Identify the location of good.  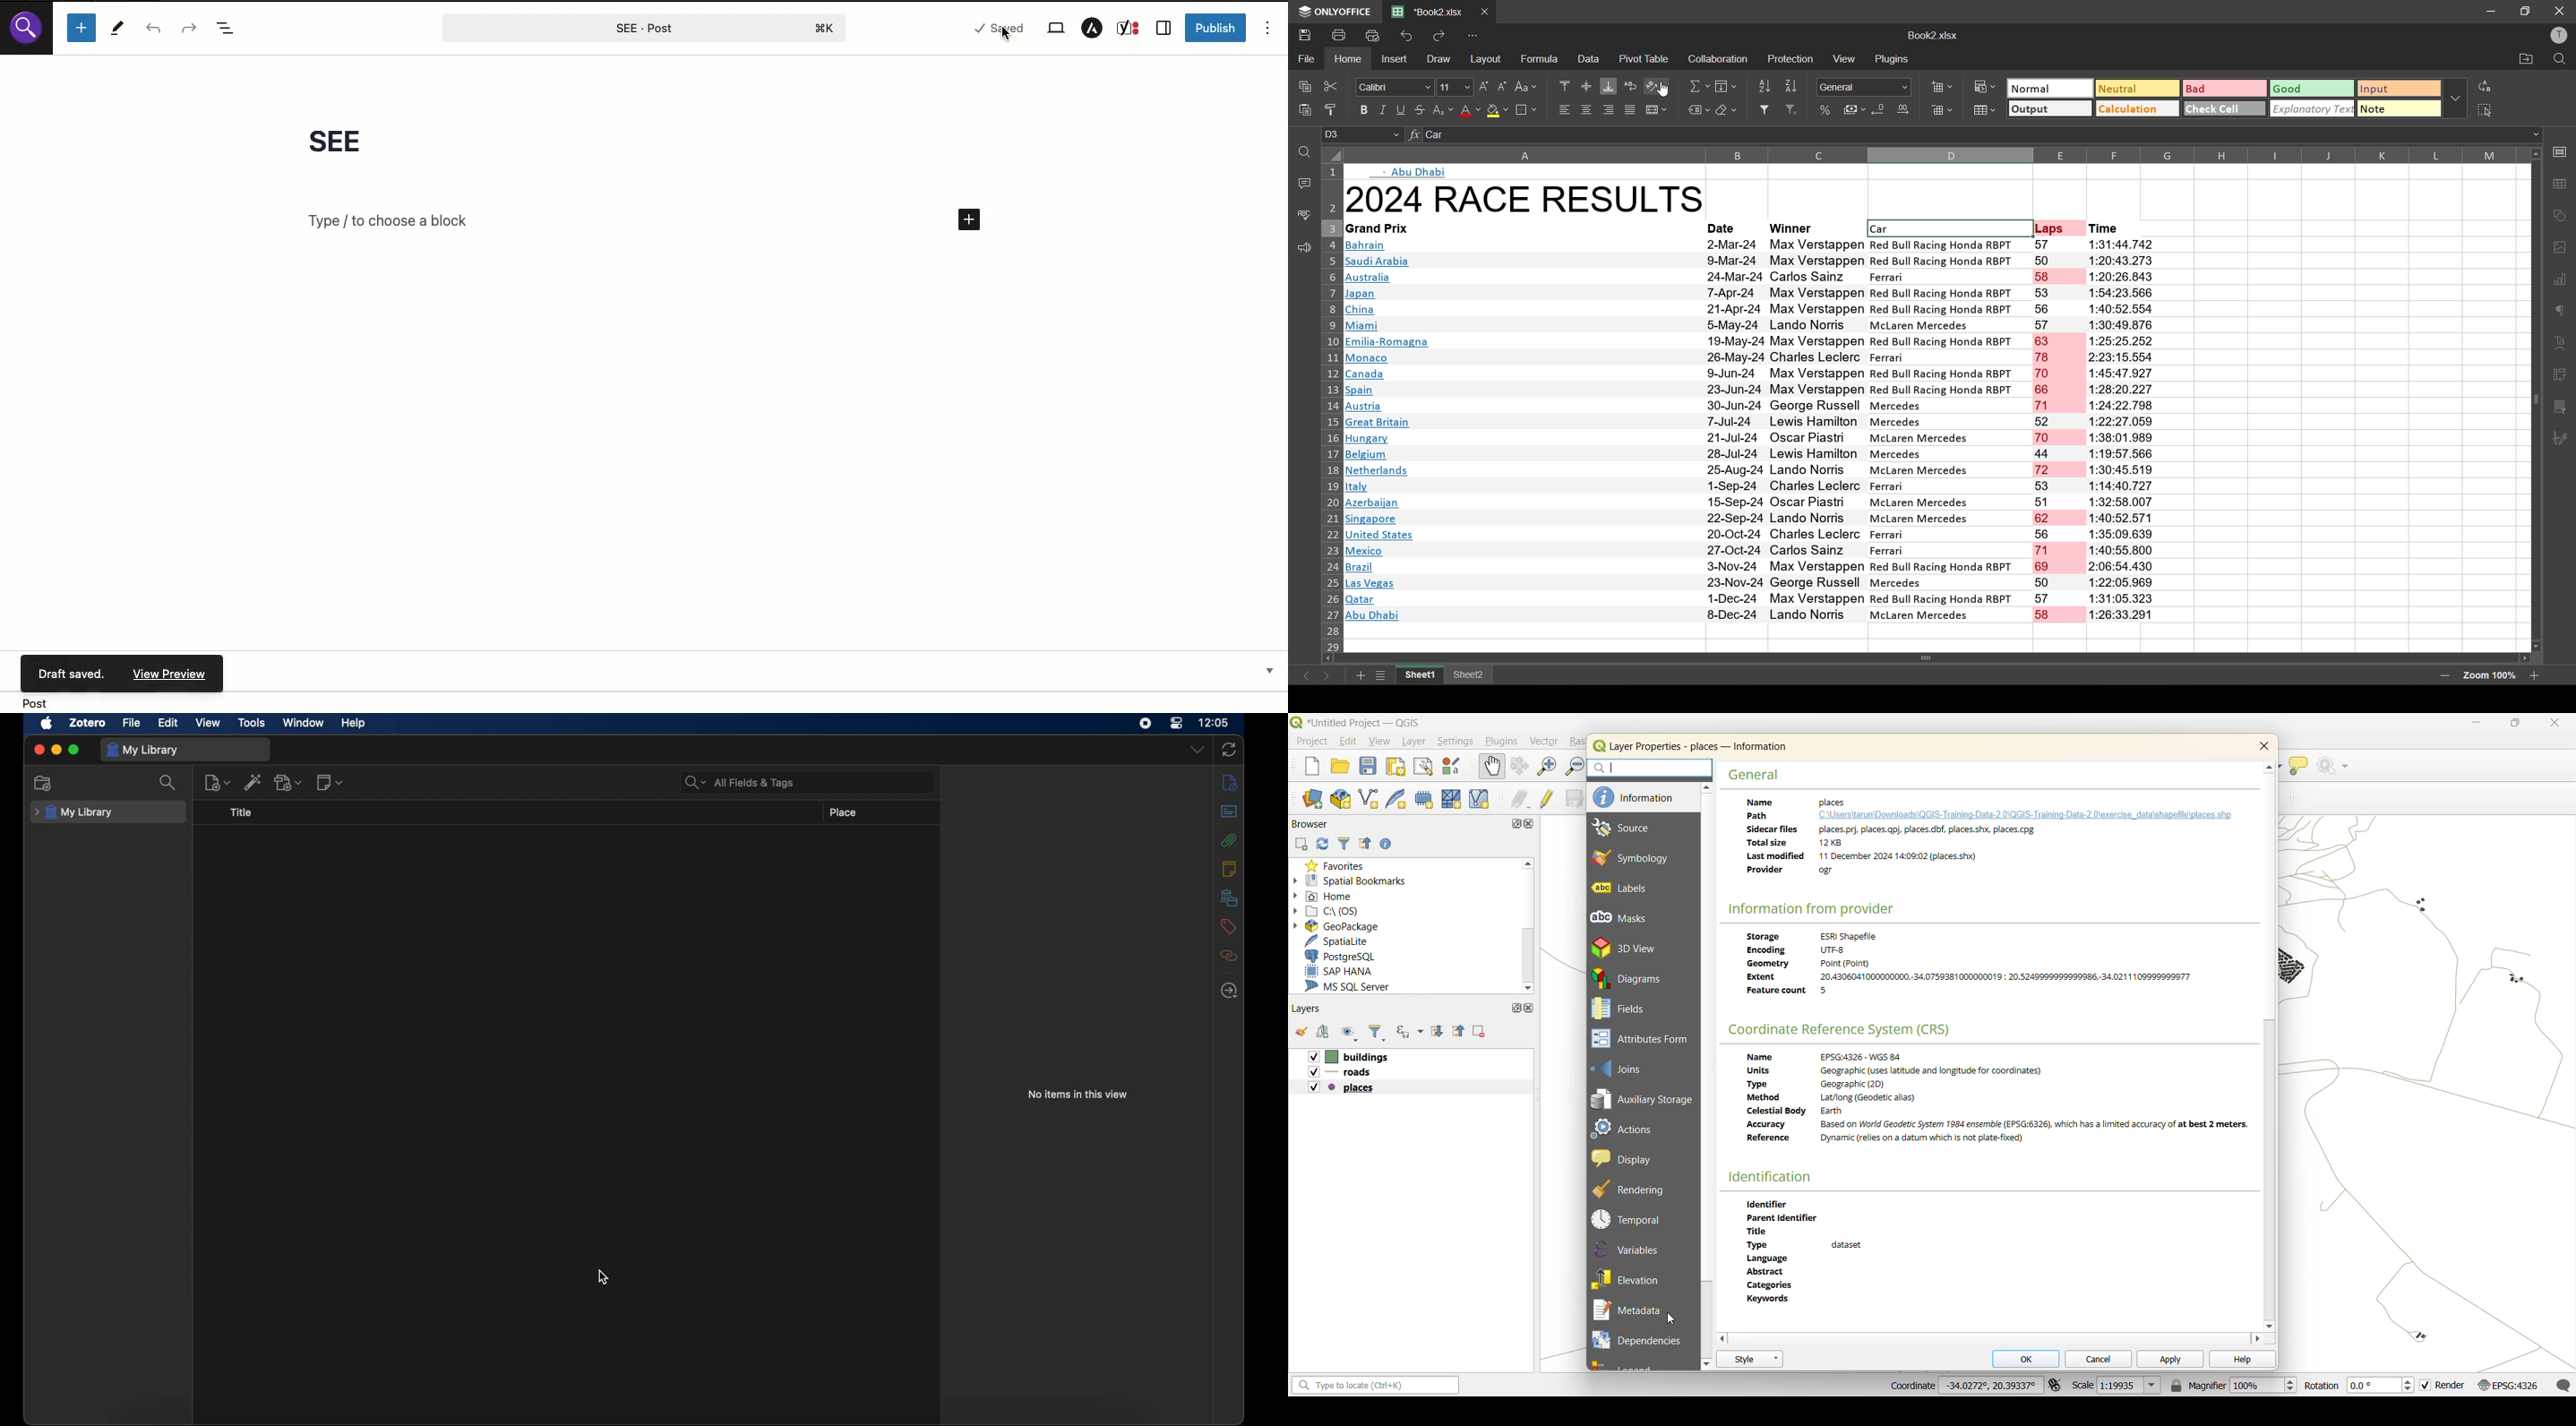
(2314, 88).